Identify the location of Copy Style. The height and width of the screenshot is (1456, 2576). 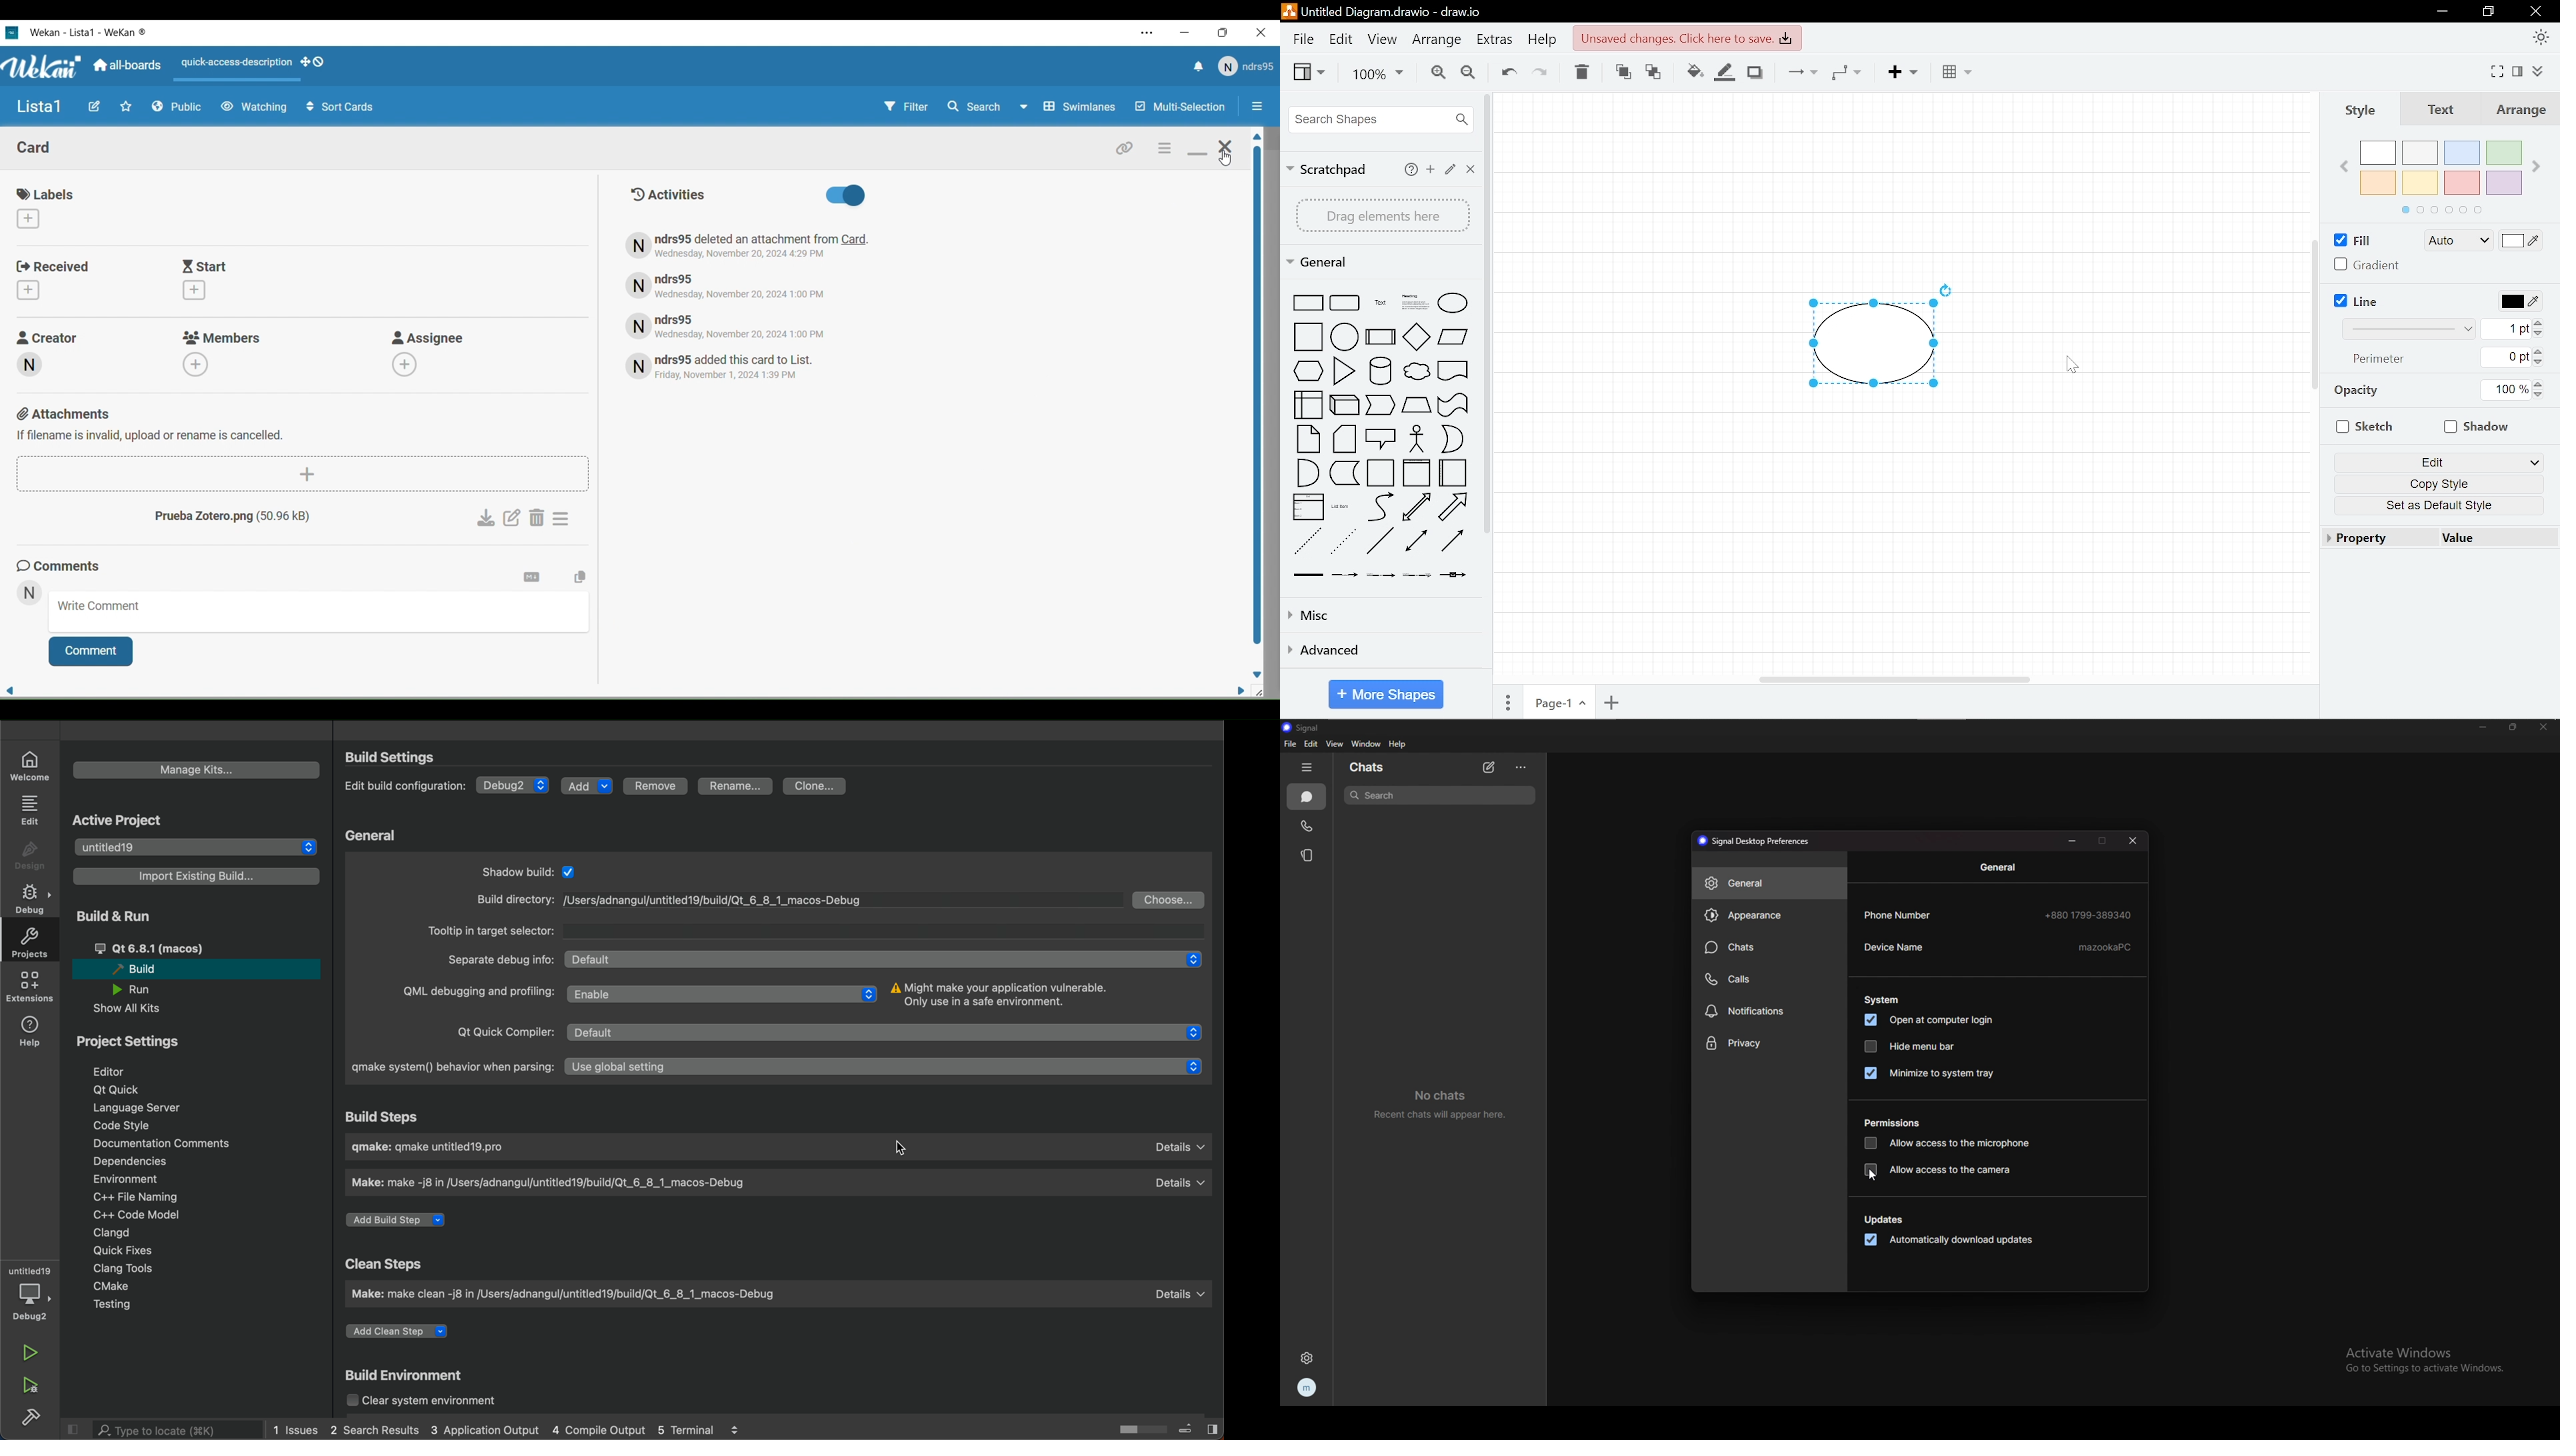
(2437, 485).